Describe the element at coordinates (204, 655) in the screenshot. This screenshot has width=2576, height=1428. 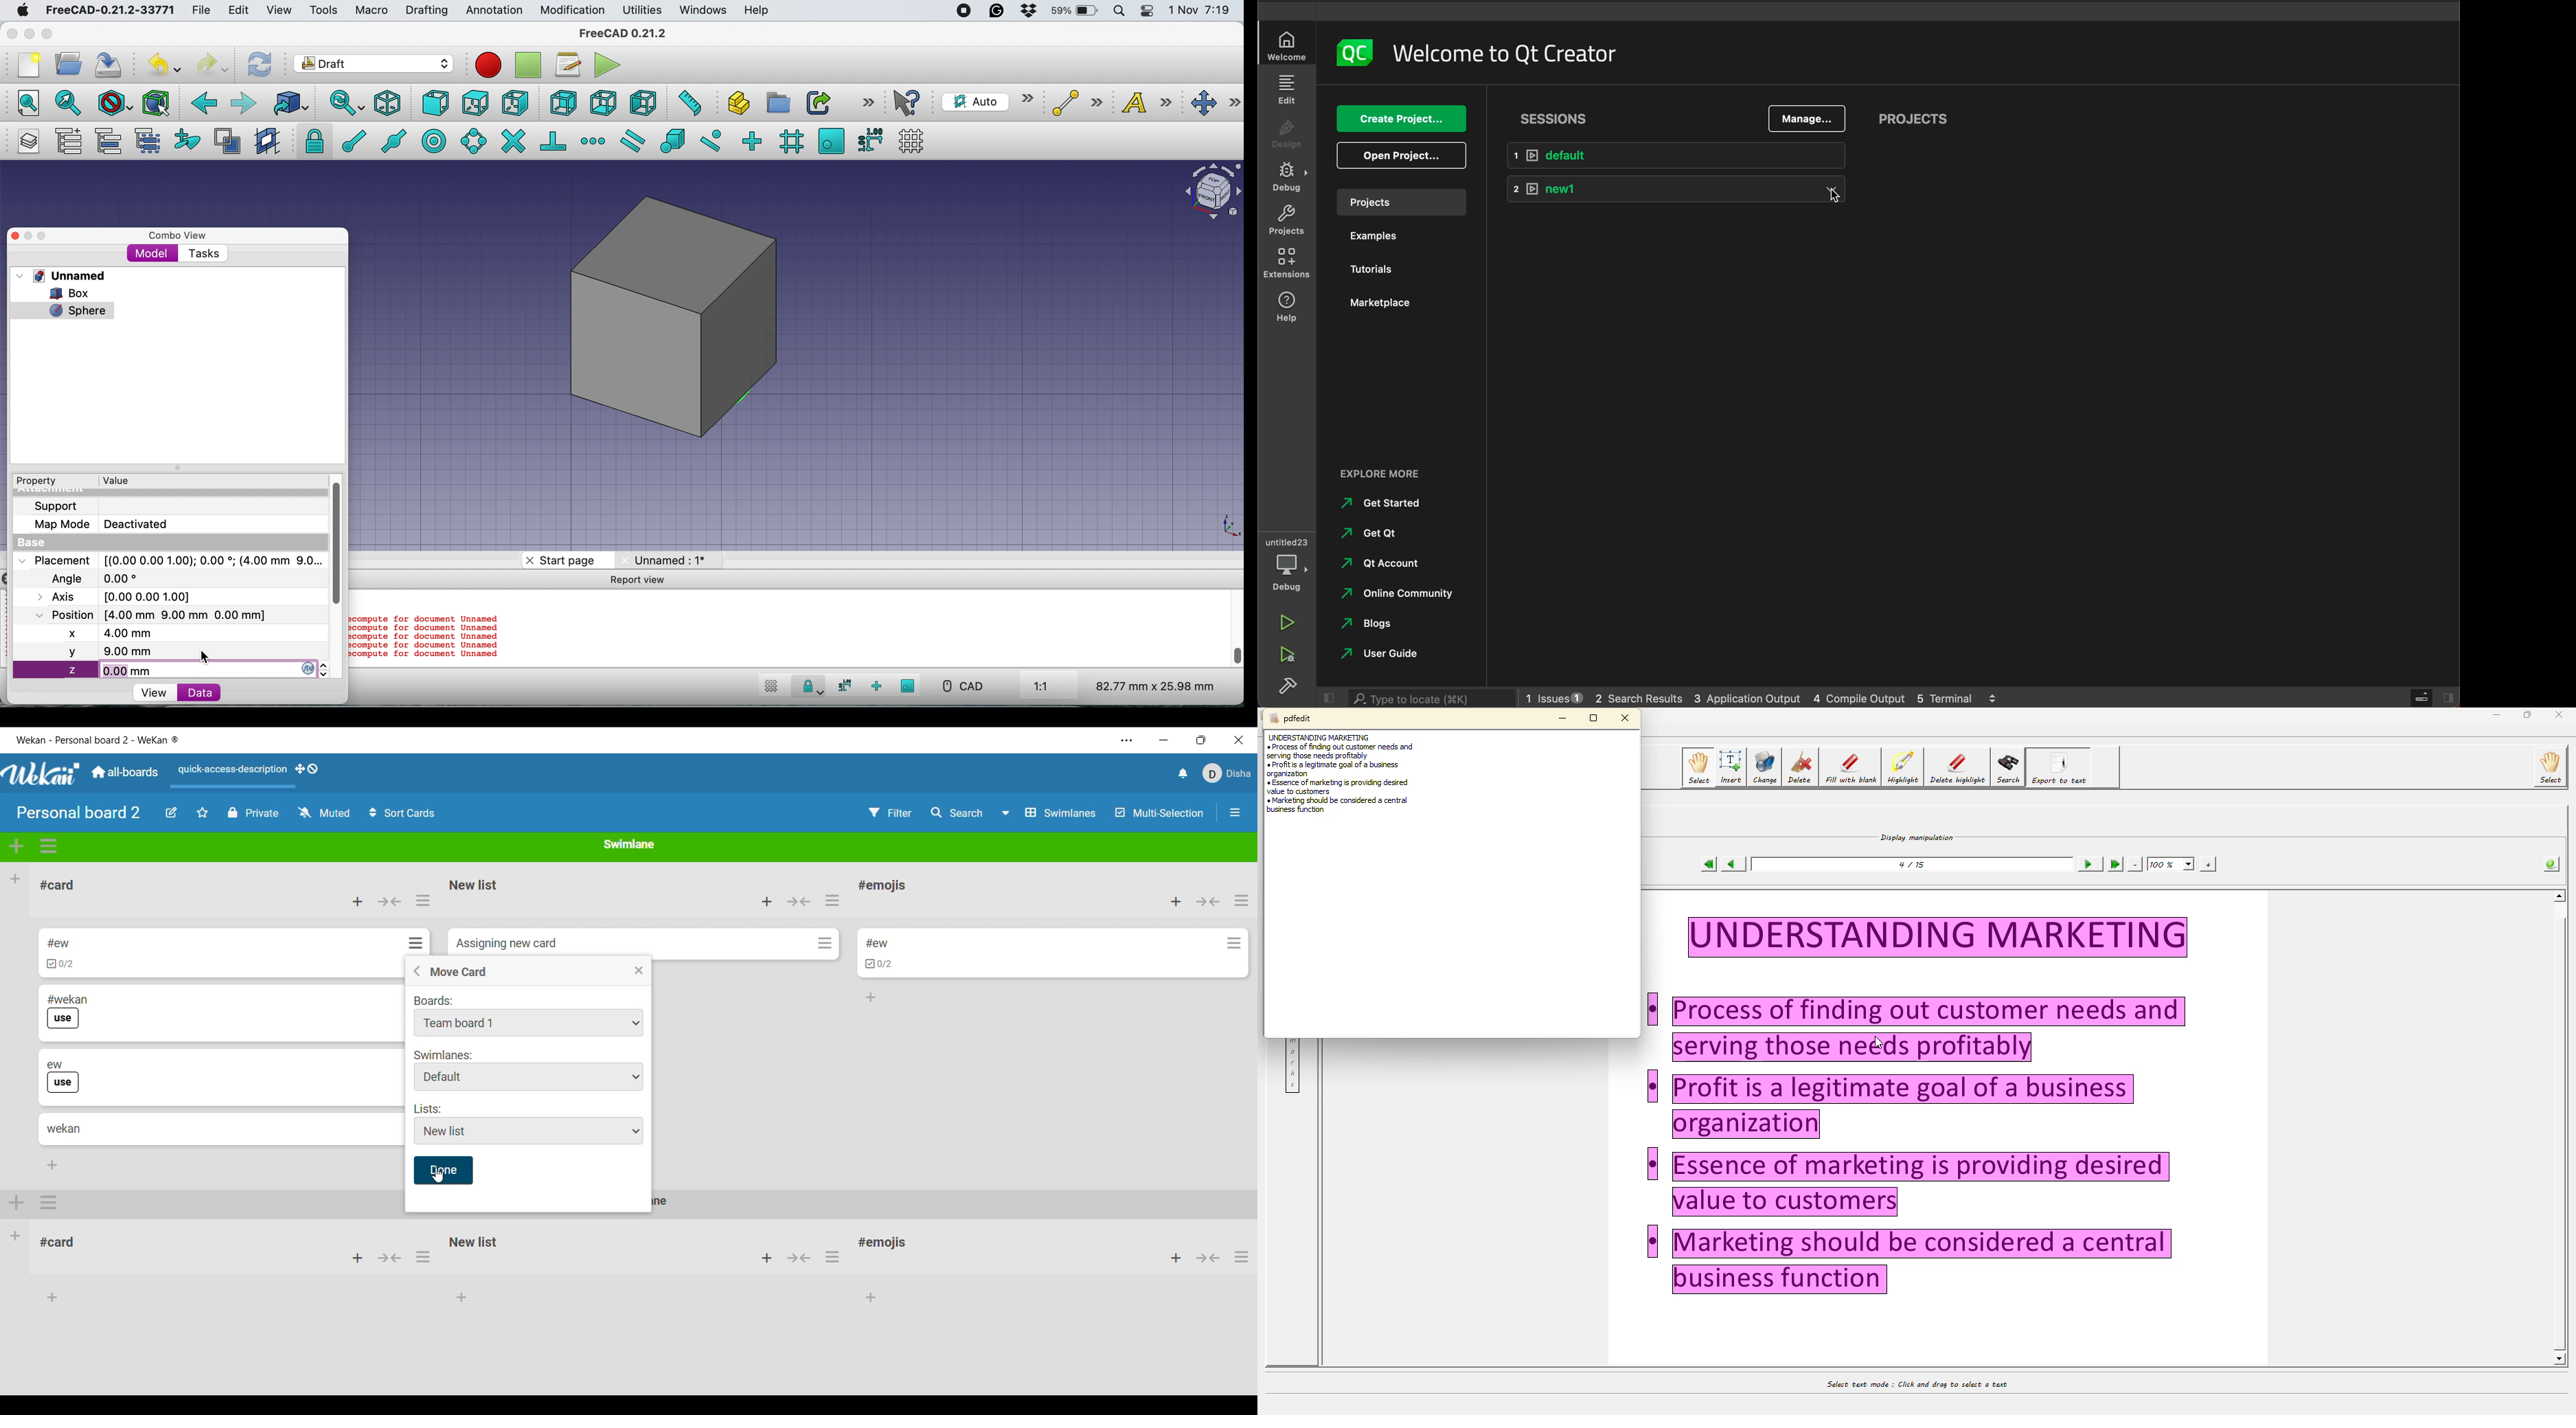
I see `cursor` at that location.